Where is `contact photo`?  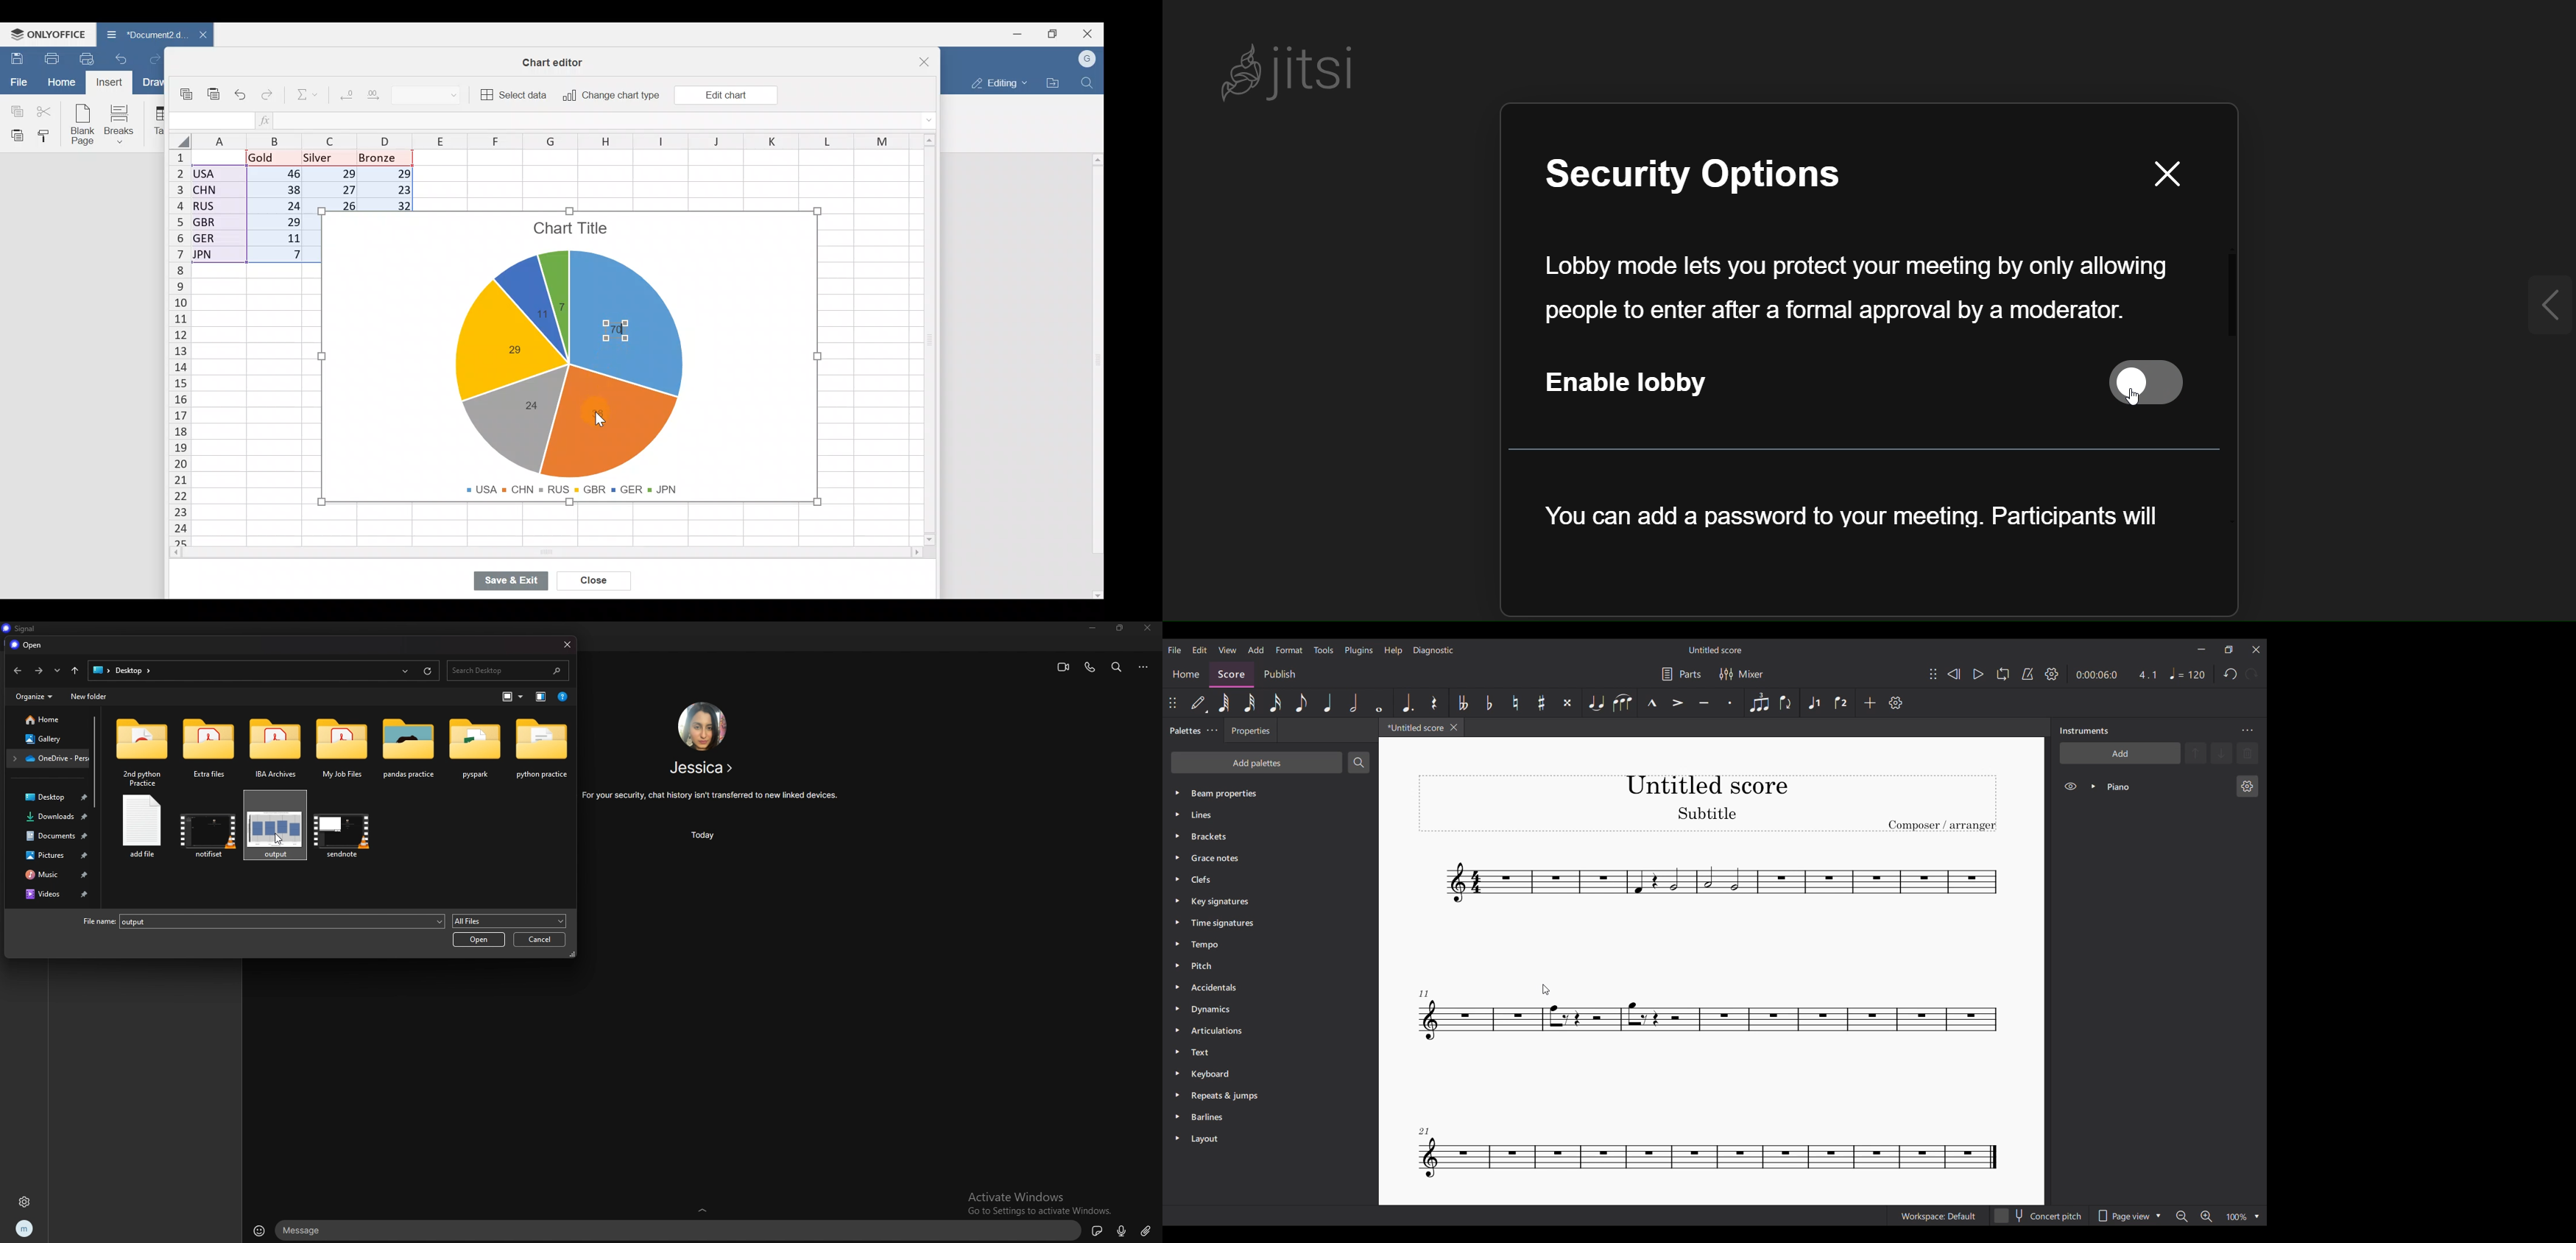
contact photo is located at coordinates (703, 726).